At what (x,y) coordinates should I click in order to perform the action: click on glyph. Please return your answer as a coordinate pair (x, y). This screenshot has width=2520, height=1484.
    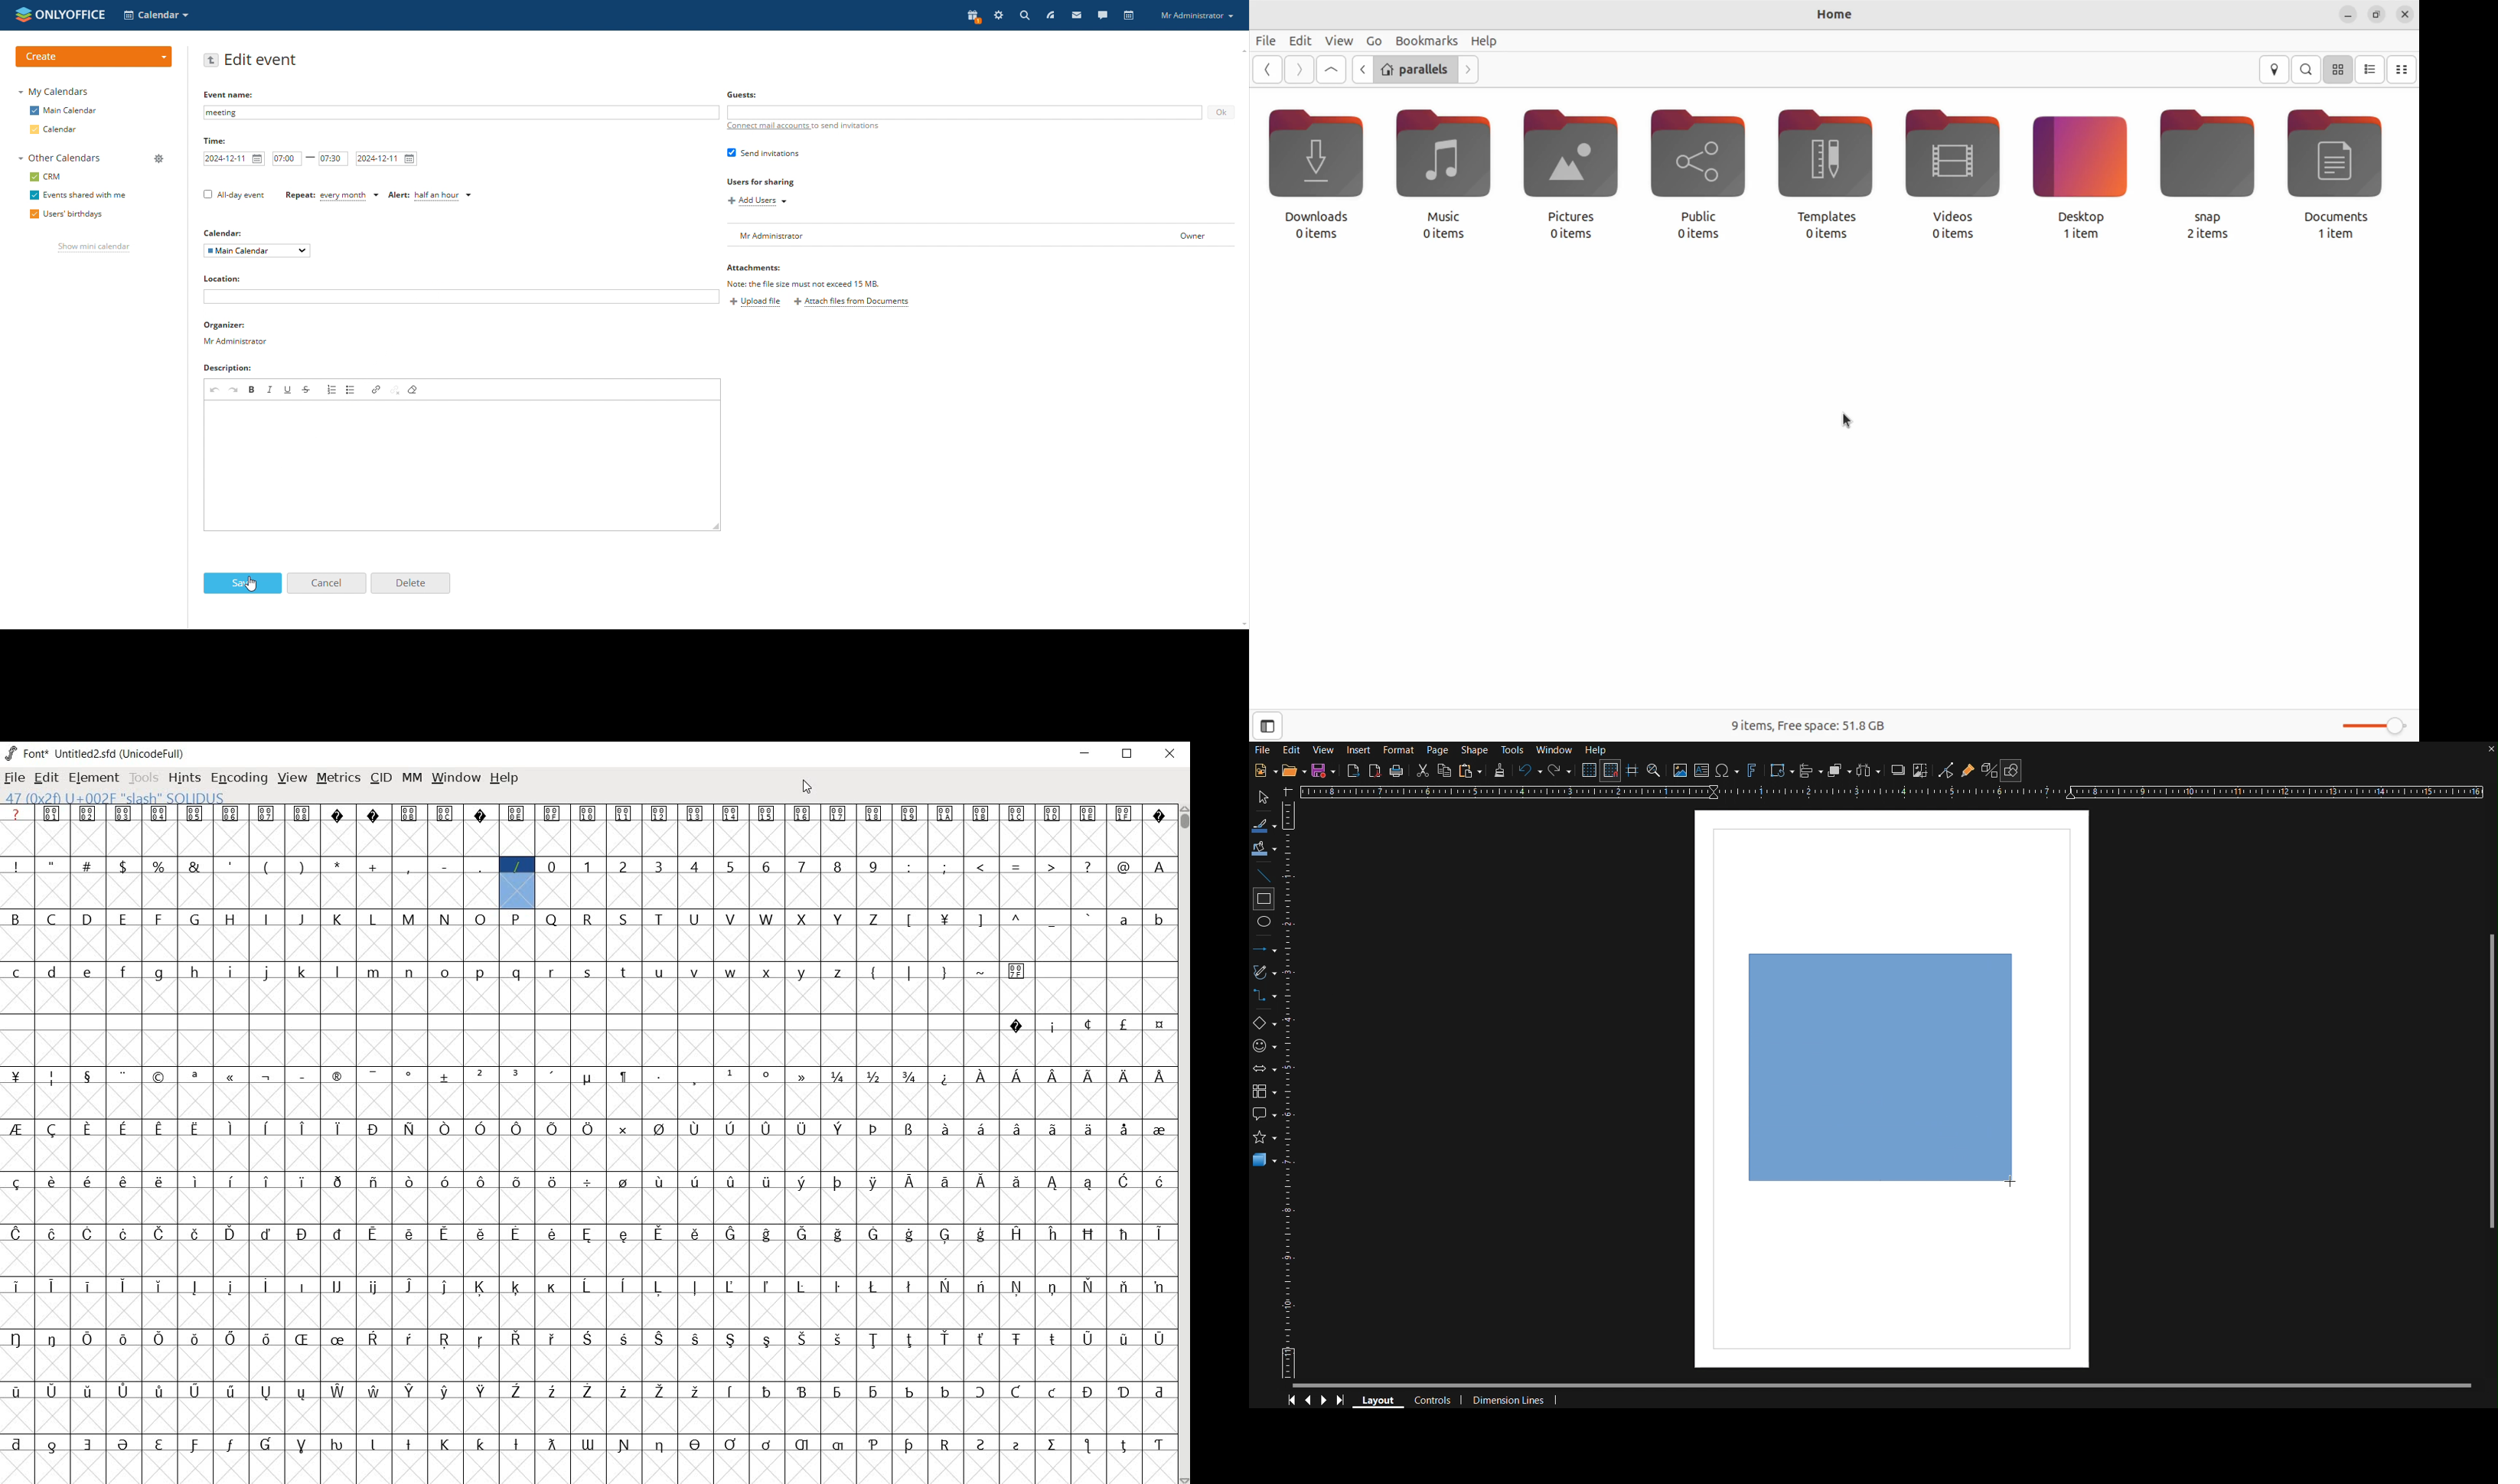
    Looking at the image, I should click on (696, 1079).